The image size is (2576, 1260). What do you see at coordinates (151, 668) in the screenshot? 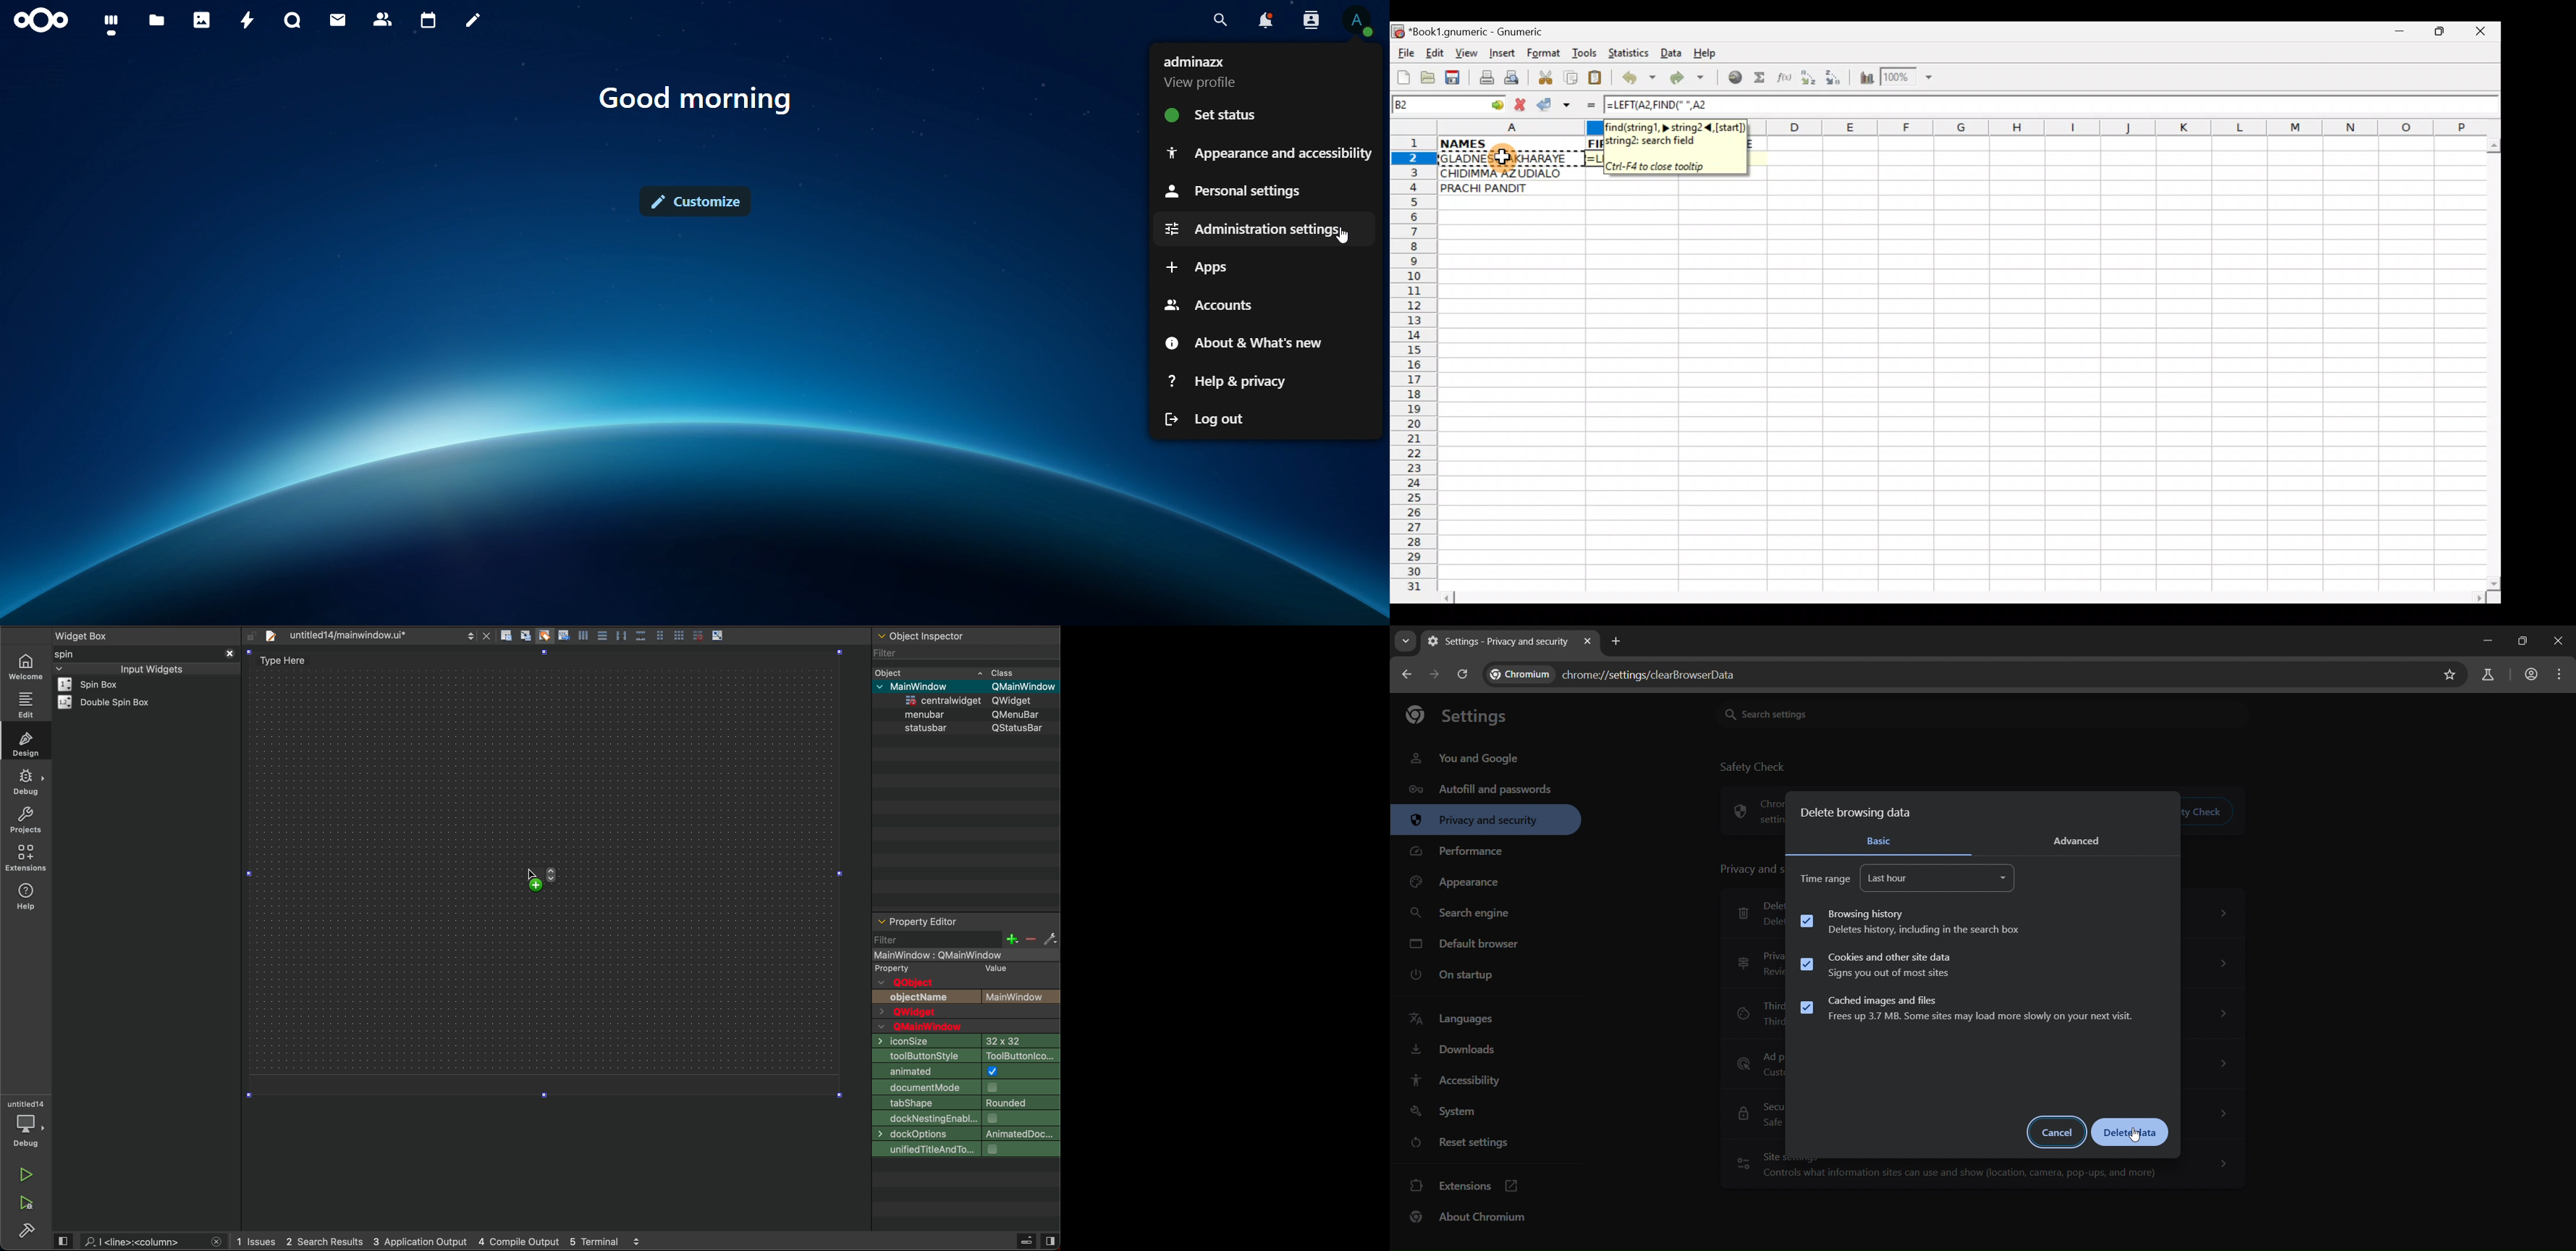
I see `inout` at bounding box center [151, 668].